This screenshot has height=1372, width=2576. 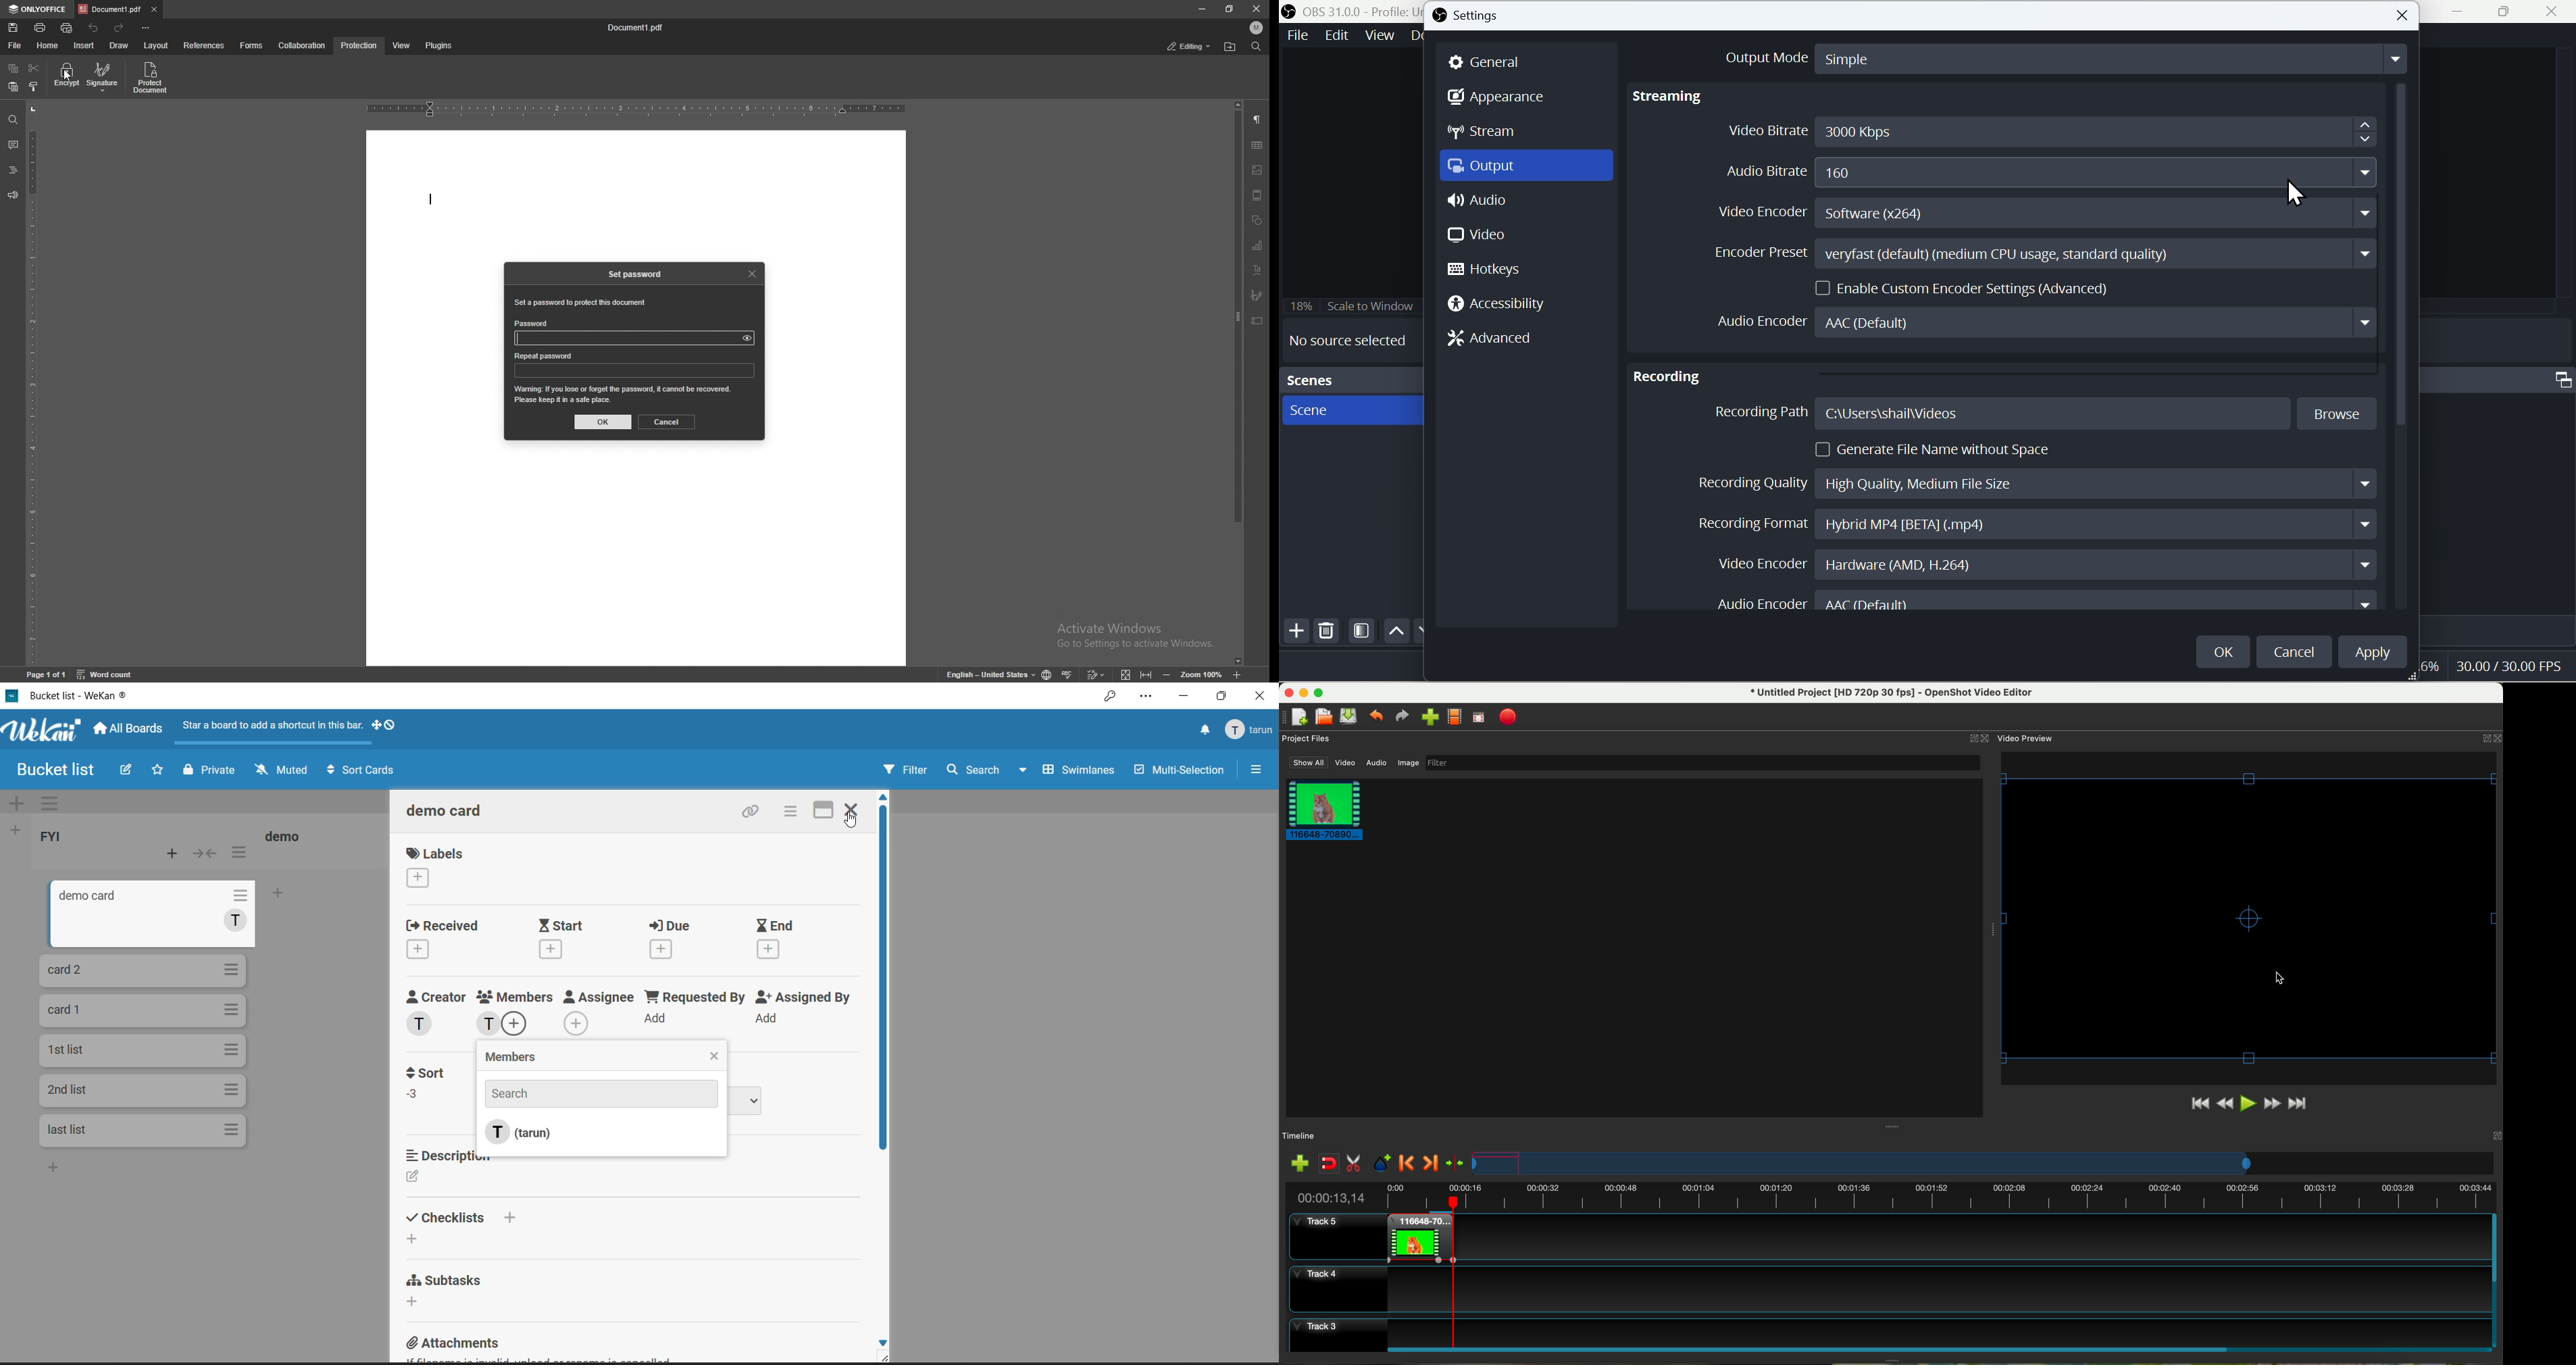 I want to click on change label, so click(x=420, y=879).